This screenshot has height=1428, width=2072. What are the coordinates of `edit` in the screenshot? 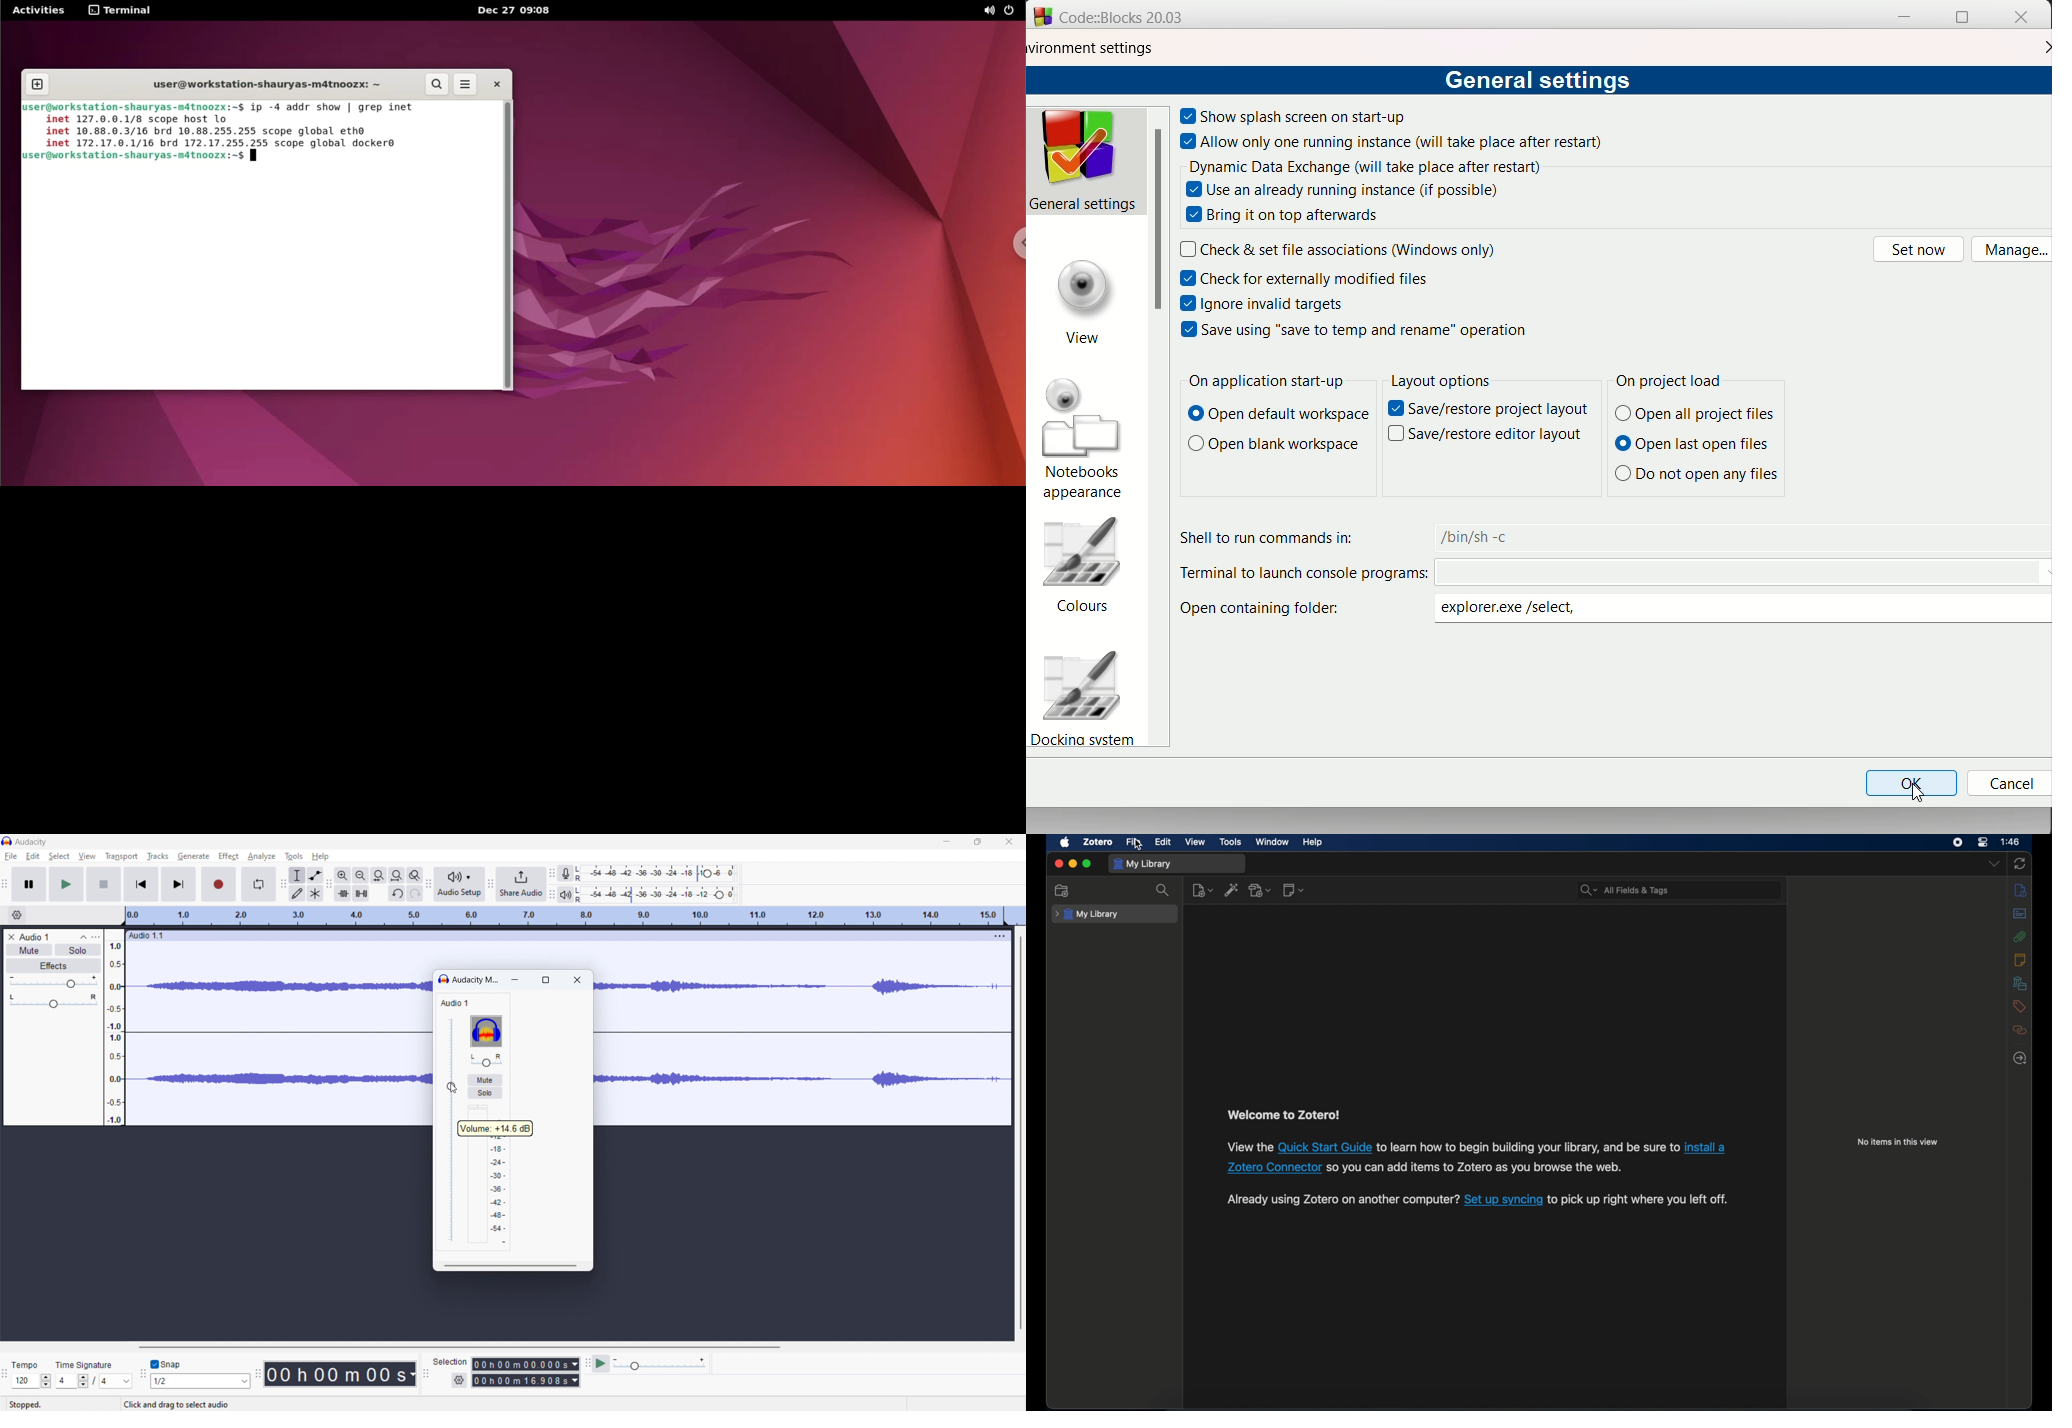 It's located at (1162, 841).